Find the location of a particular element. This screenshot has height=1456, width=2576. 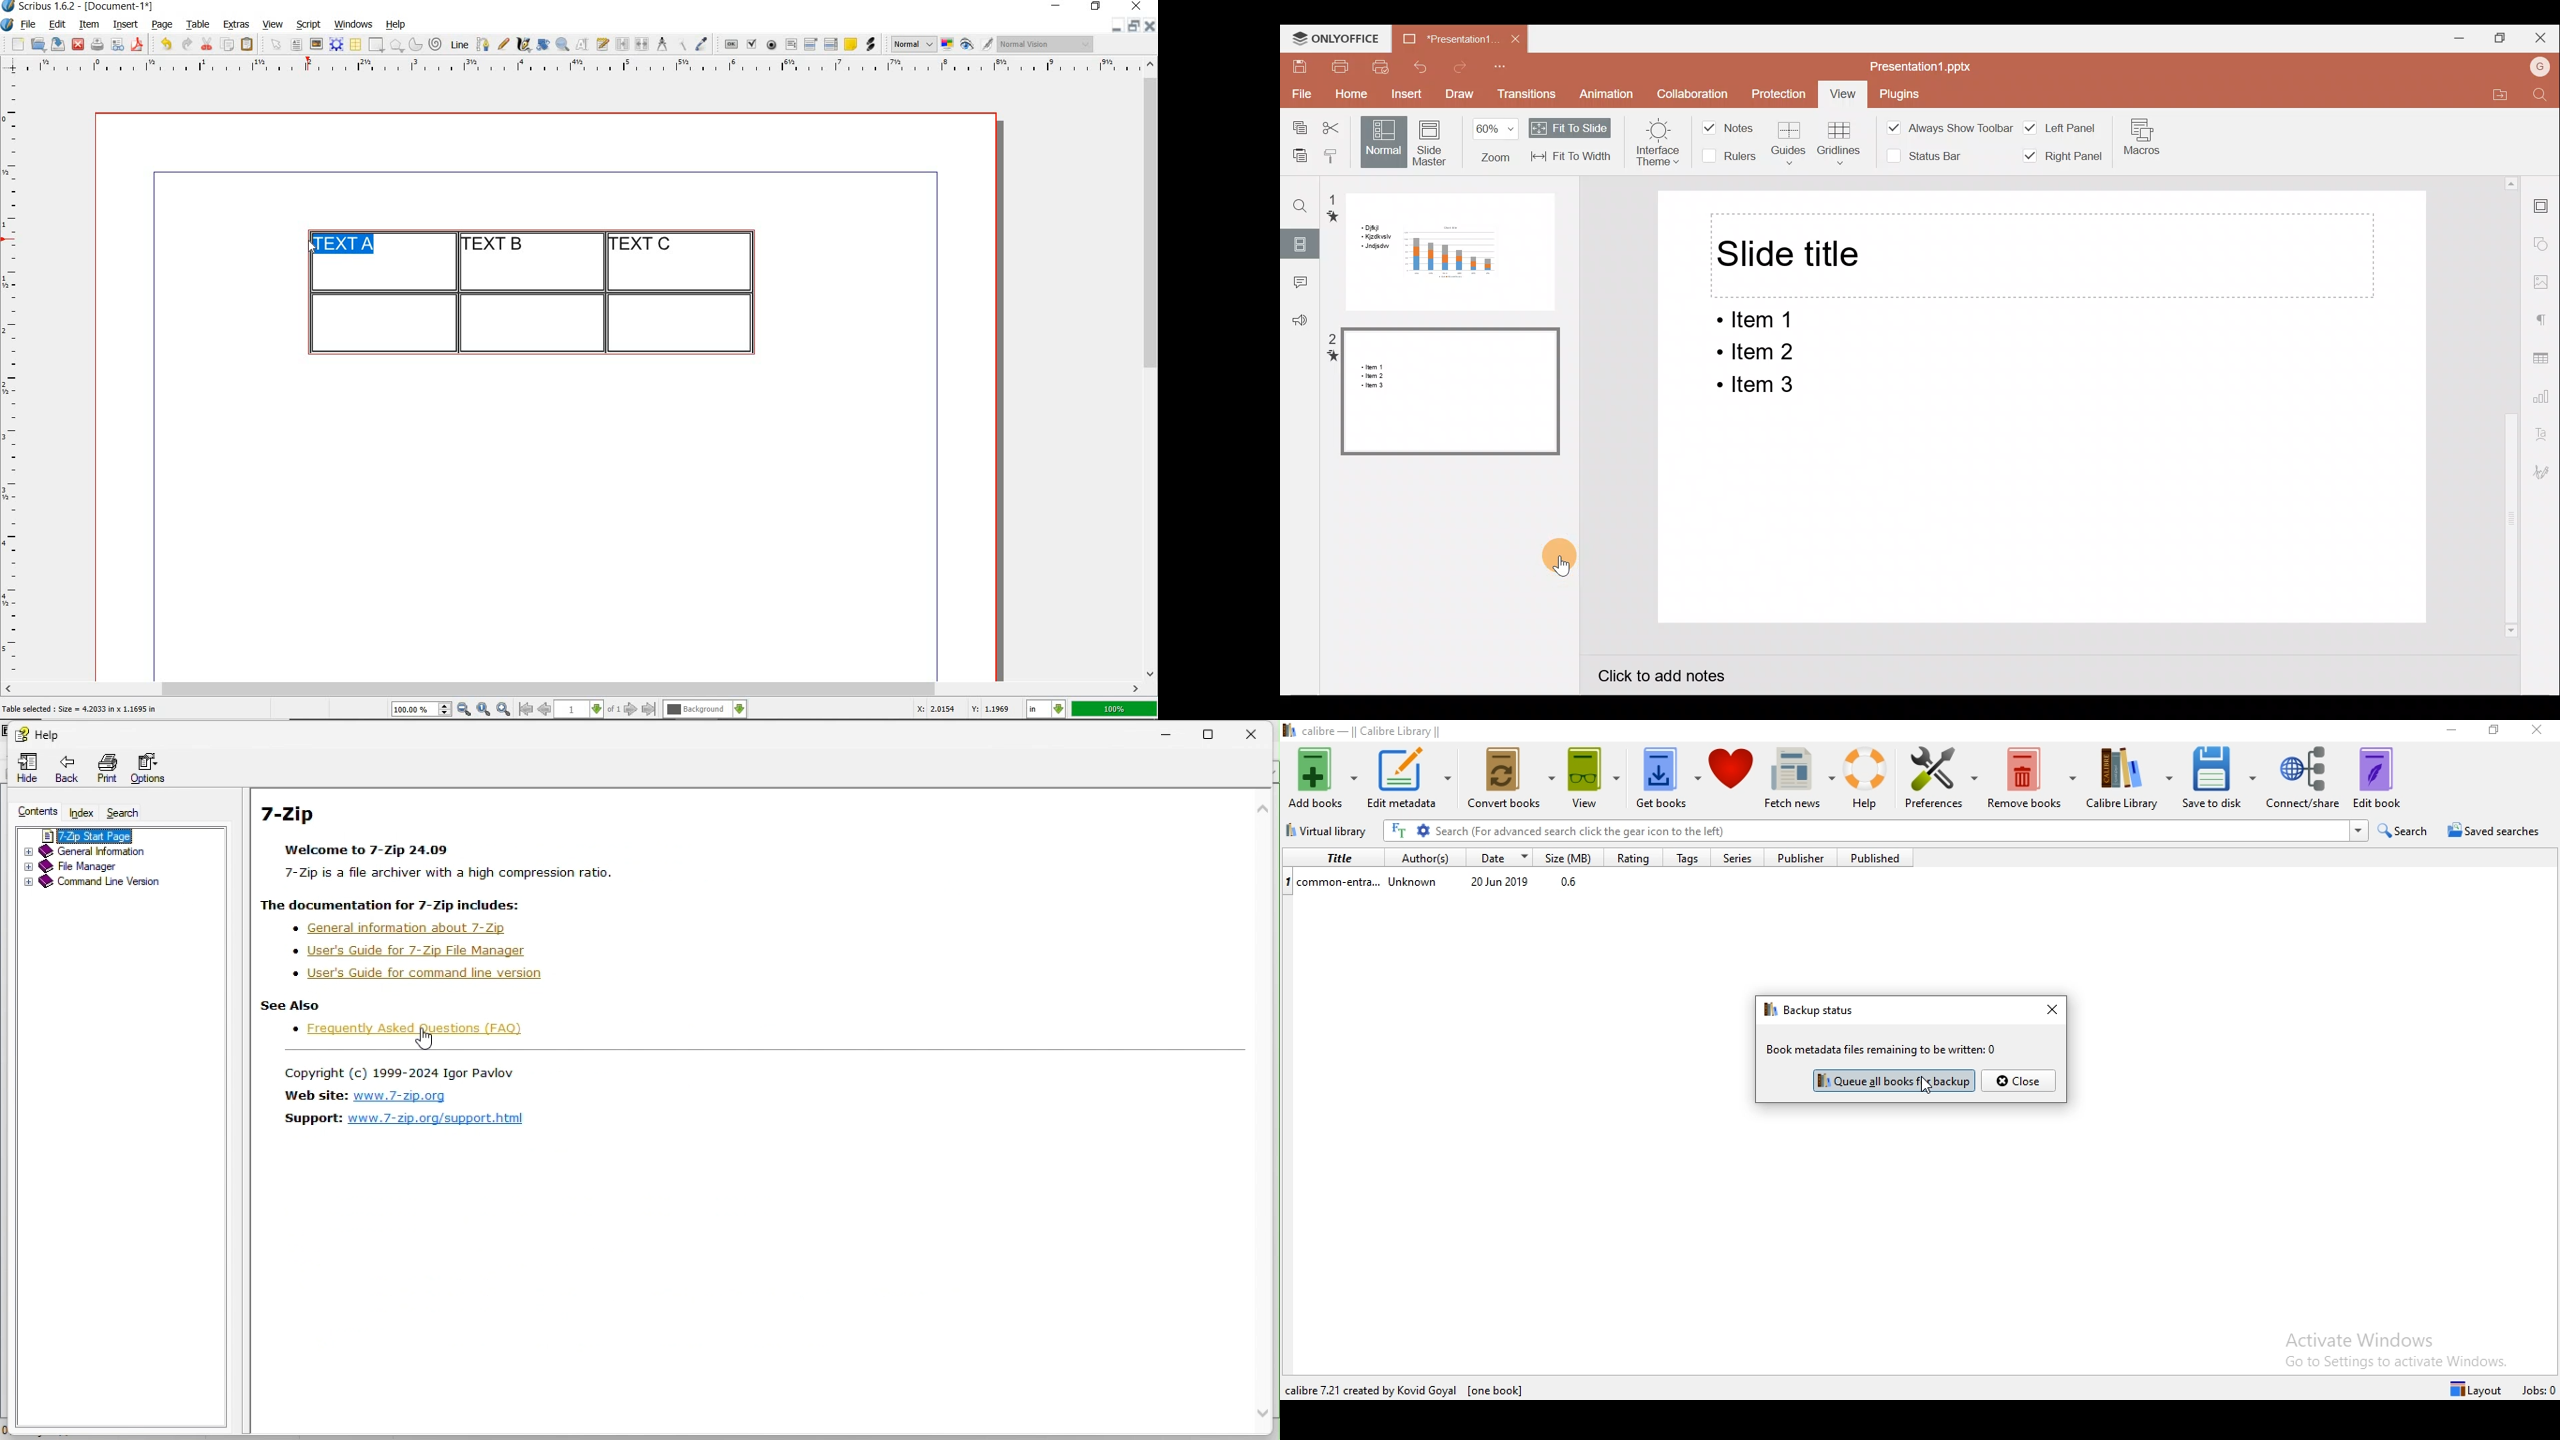

minimize is located at coordinates (1058, 7).